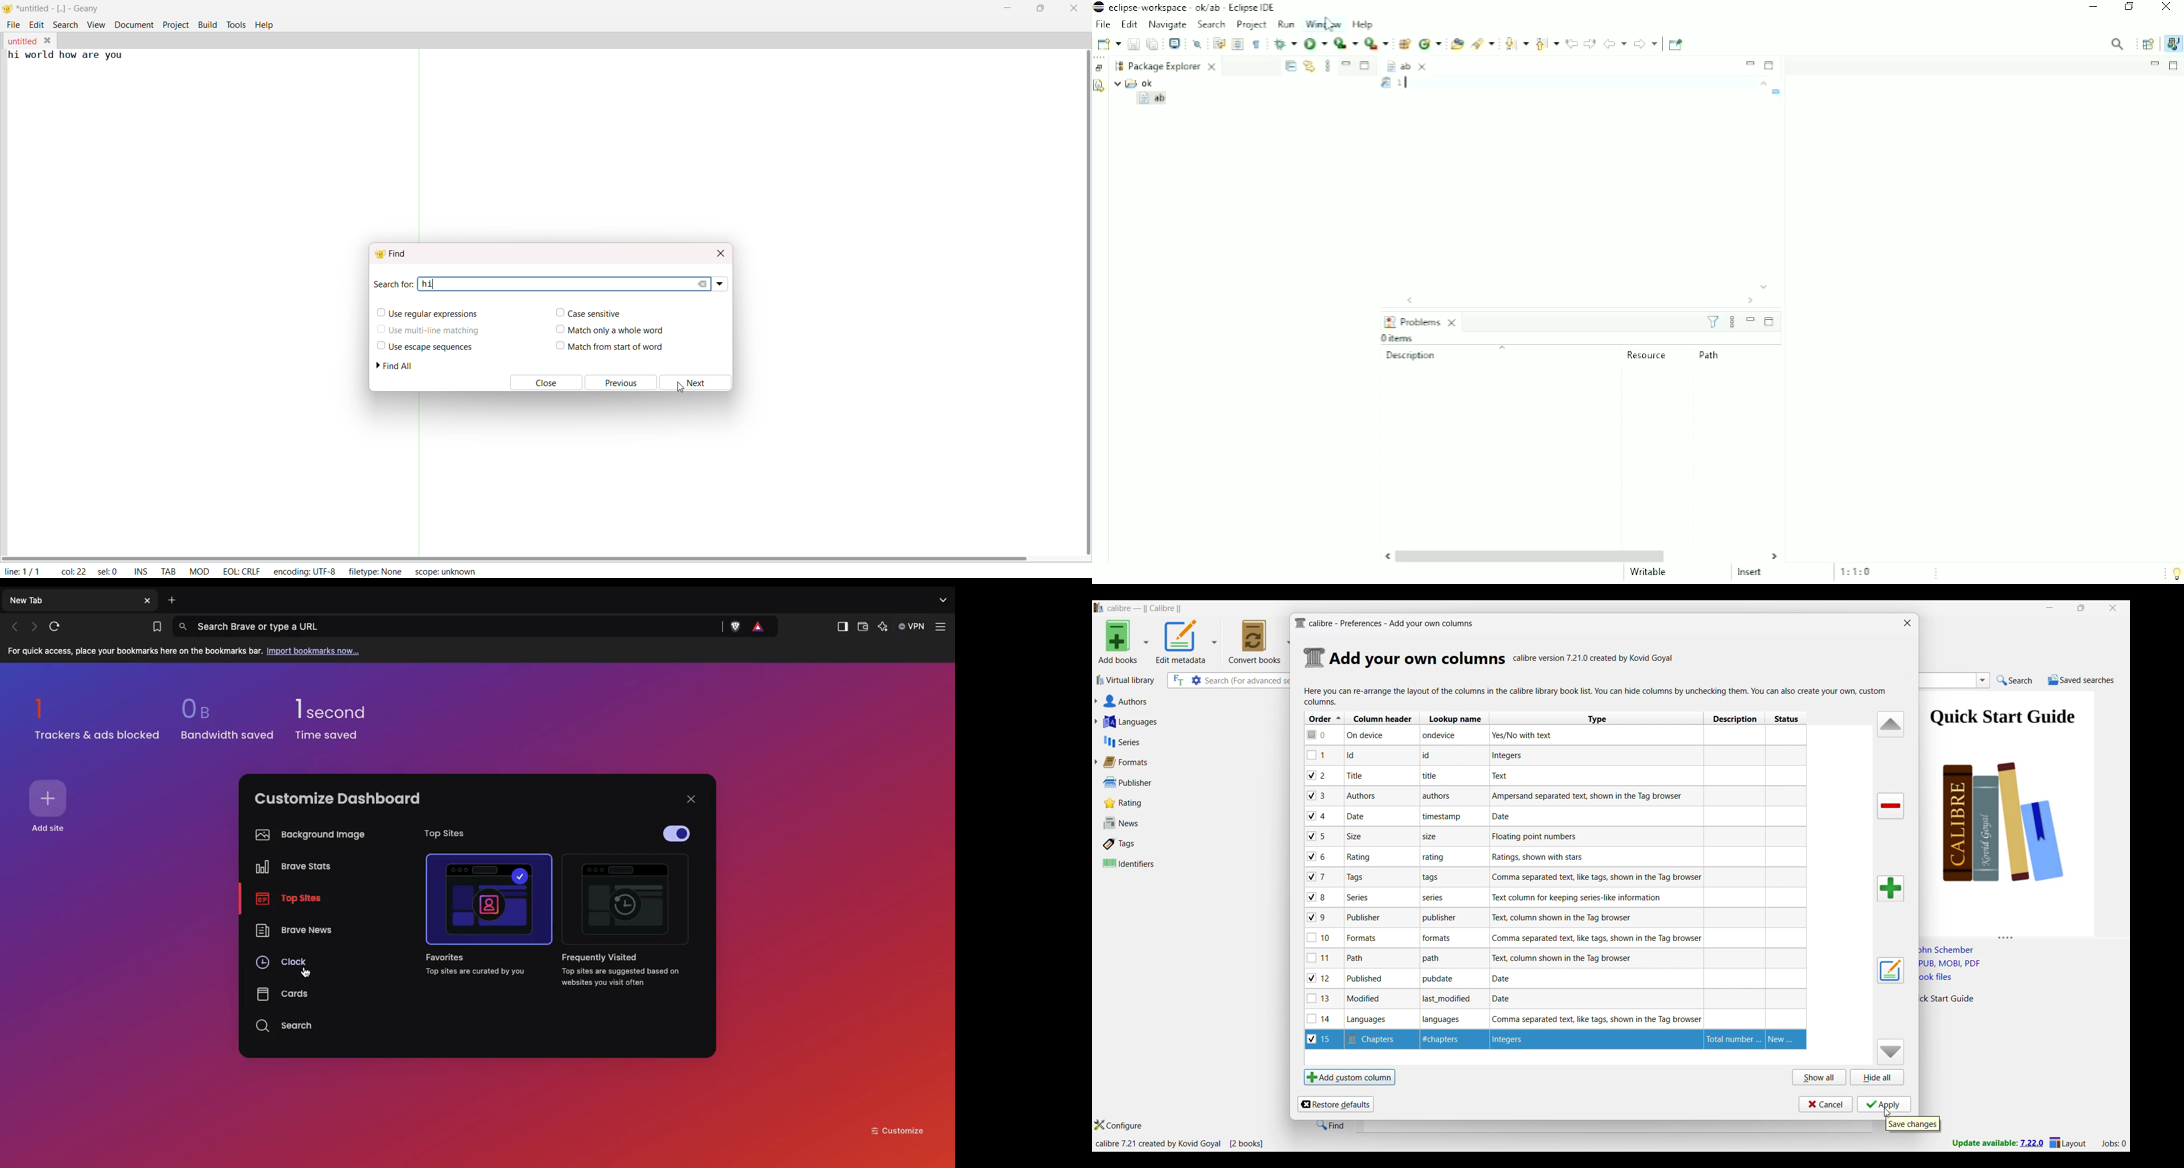 The image size is (2184, 1176). What do you see at coordinates (1118, 1125) in the screenshot?
I see `Configure` at bounding box center [1118, 1125].